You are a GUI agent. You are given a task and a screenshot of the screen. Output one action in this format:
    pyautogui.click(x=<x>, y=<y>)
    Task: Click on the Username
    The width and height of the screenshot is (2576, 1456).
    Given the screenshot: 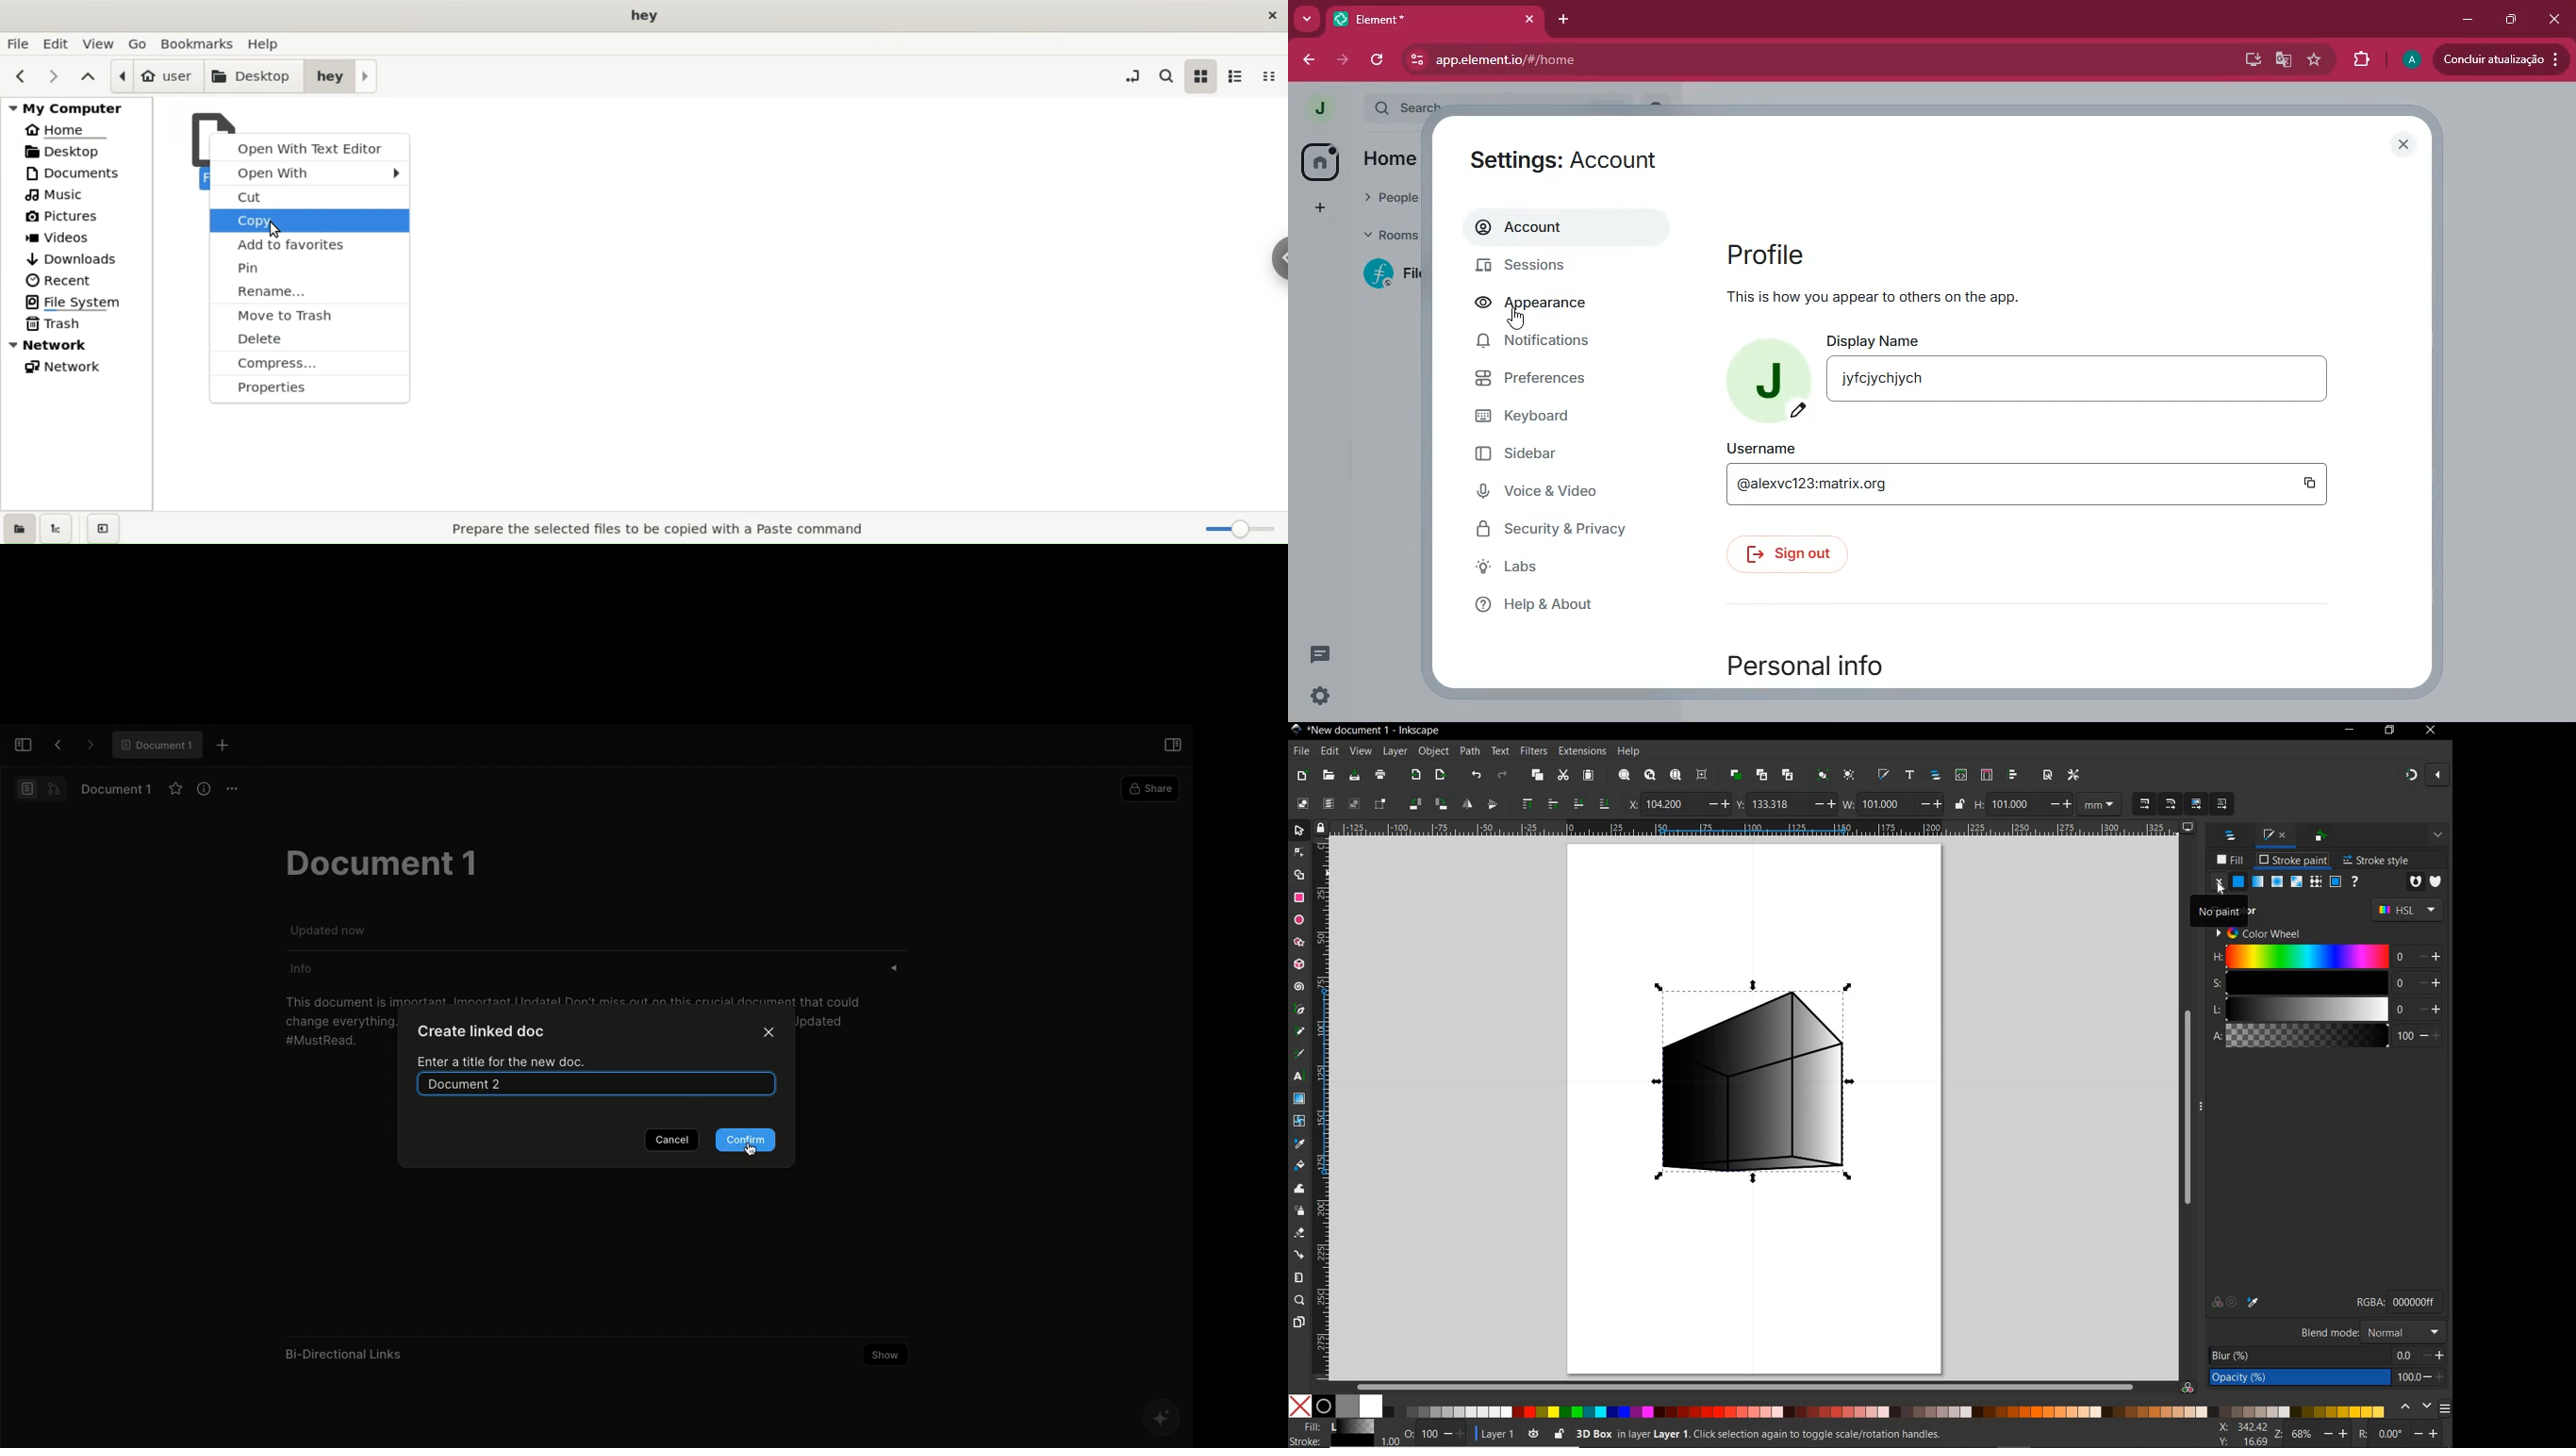 What is the action you would take?
    pyautogui.click(x=1764, y=448)
    